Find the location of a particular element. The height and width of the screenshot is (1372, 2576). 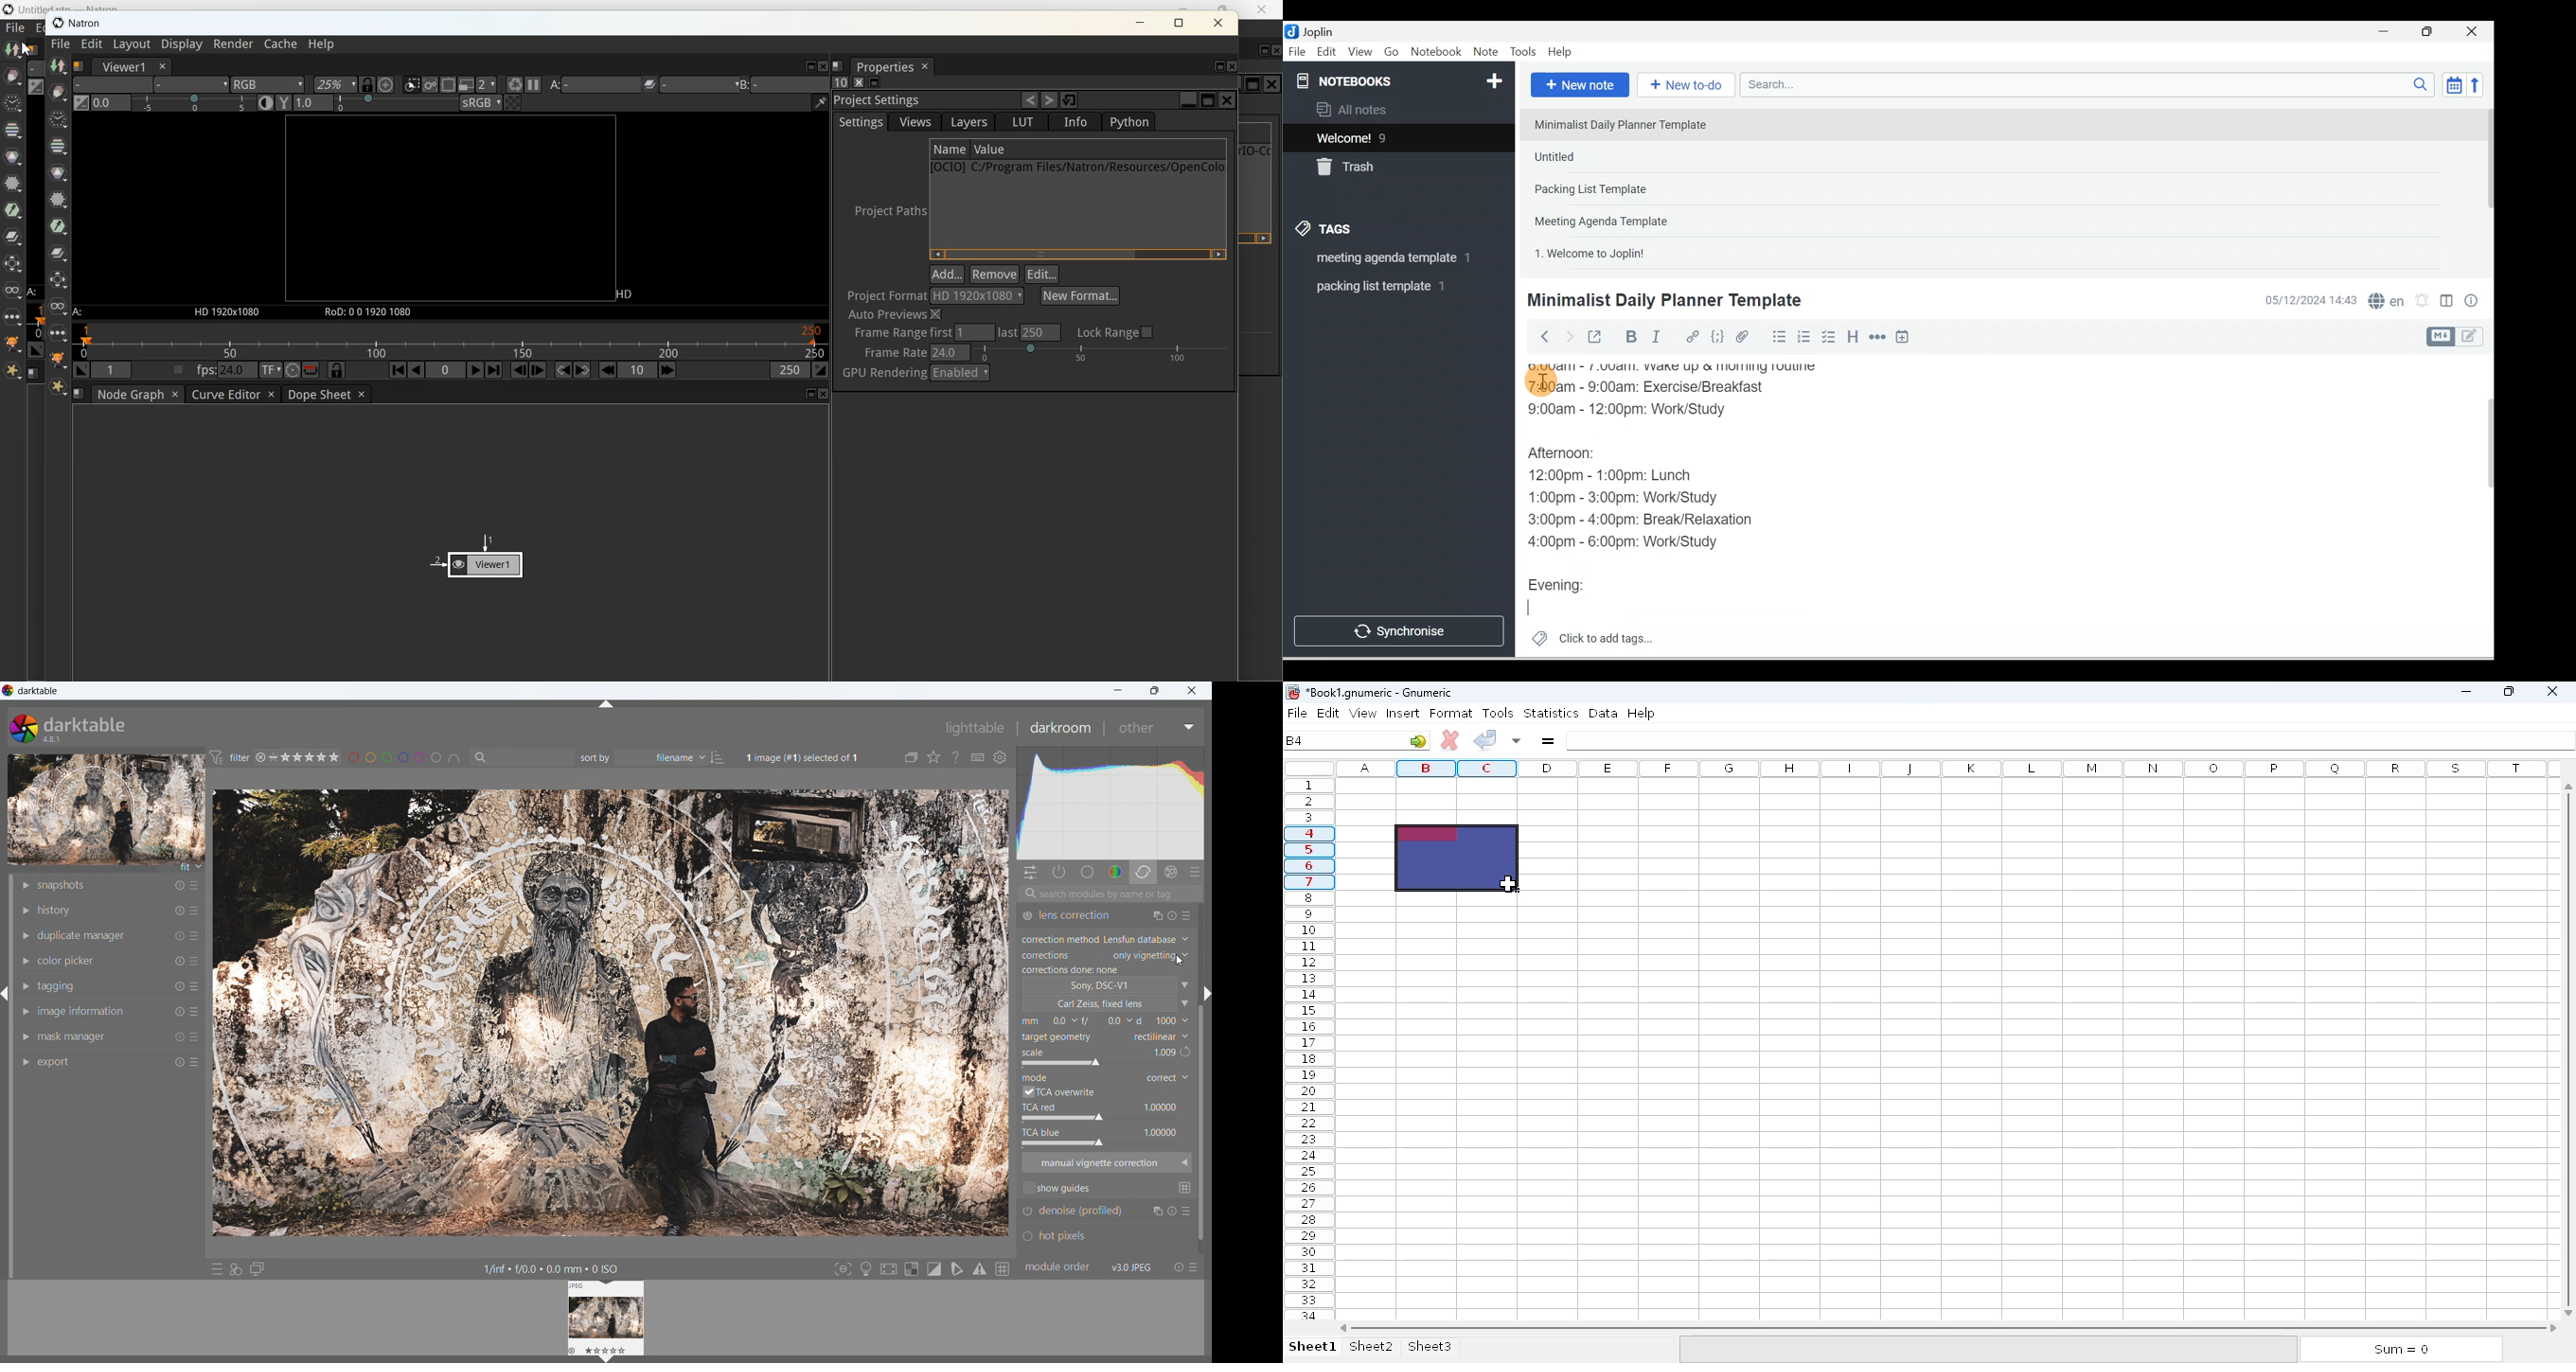

Tag 1 is located at coordinates (1382, 259).